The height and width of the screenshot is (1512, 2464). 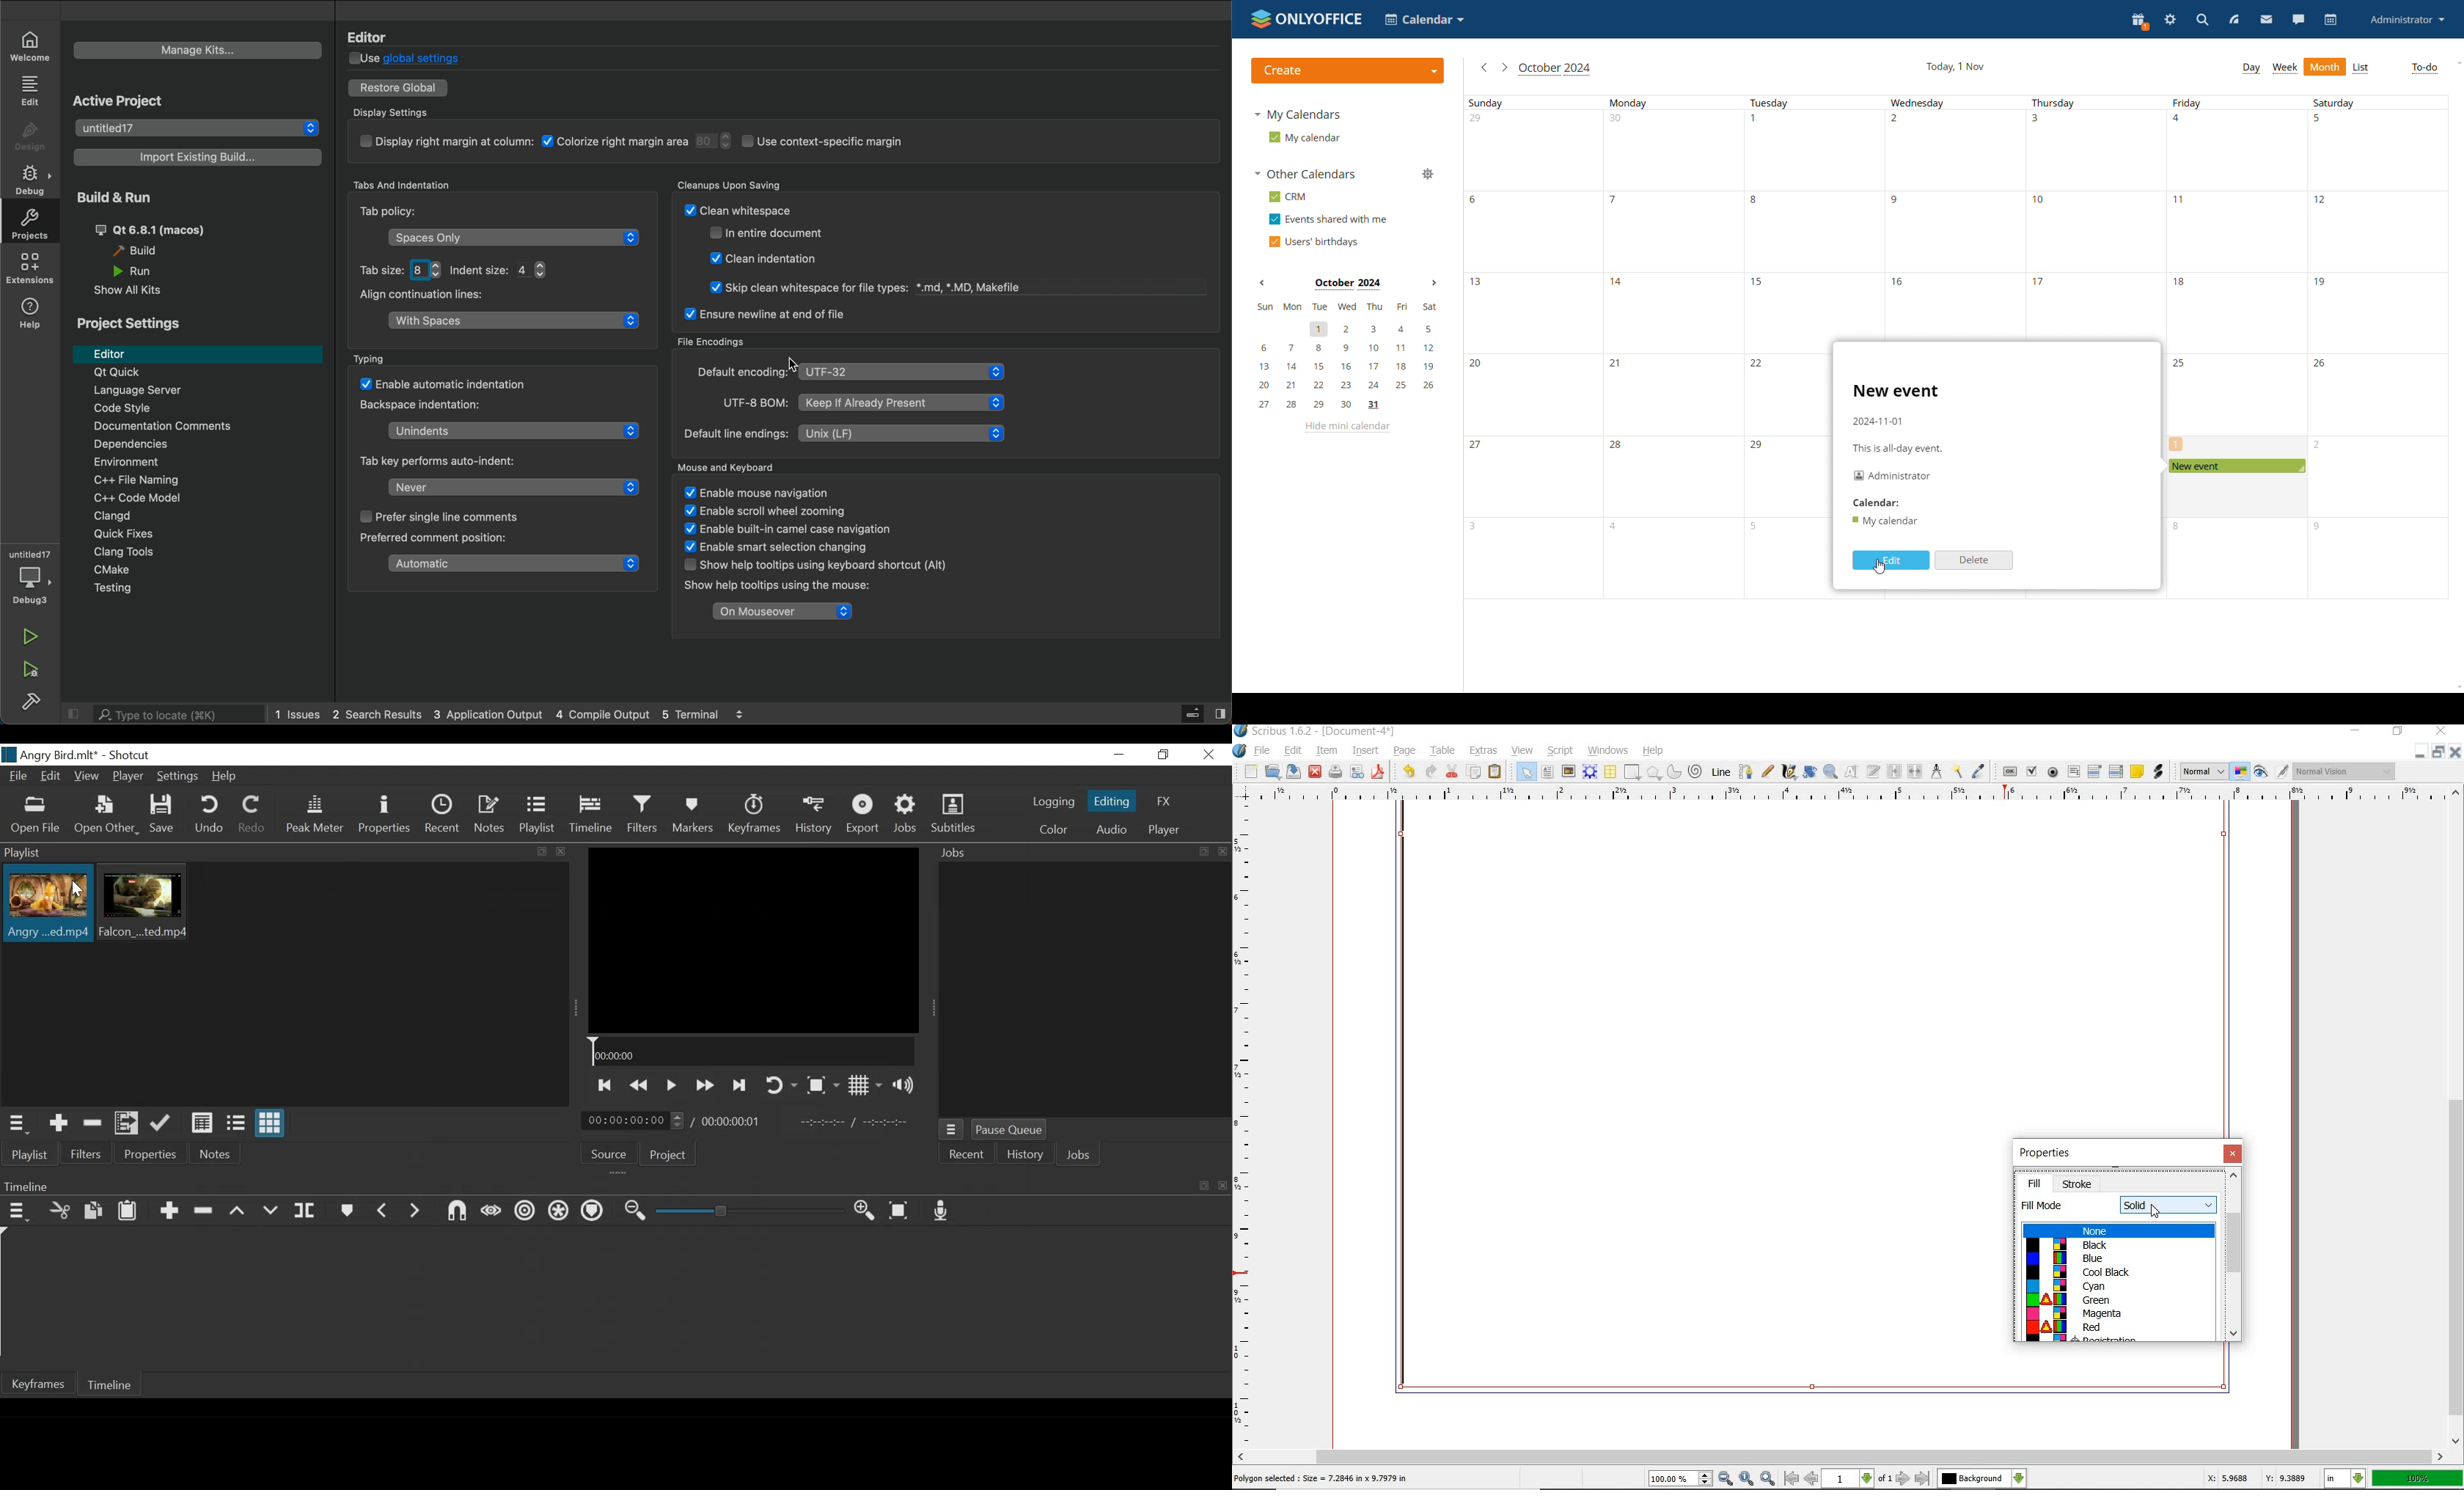 I want to click on Next month, so click(x=1432, y=284).